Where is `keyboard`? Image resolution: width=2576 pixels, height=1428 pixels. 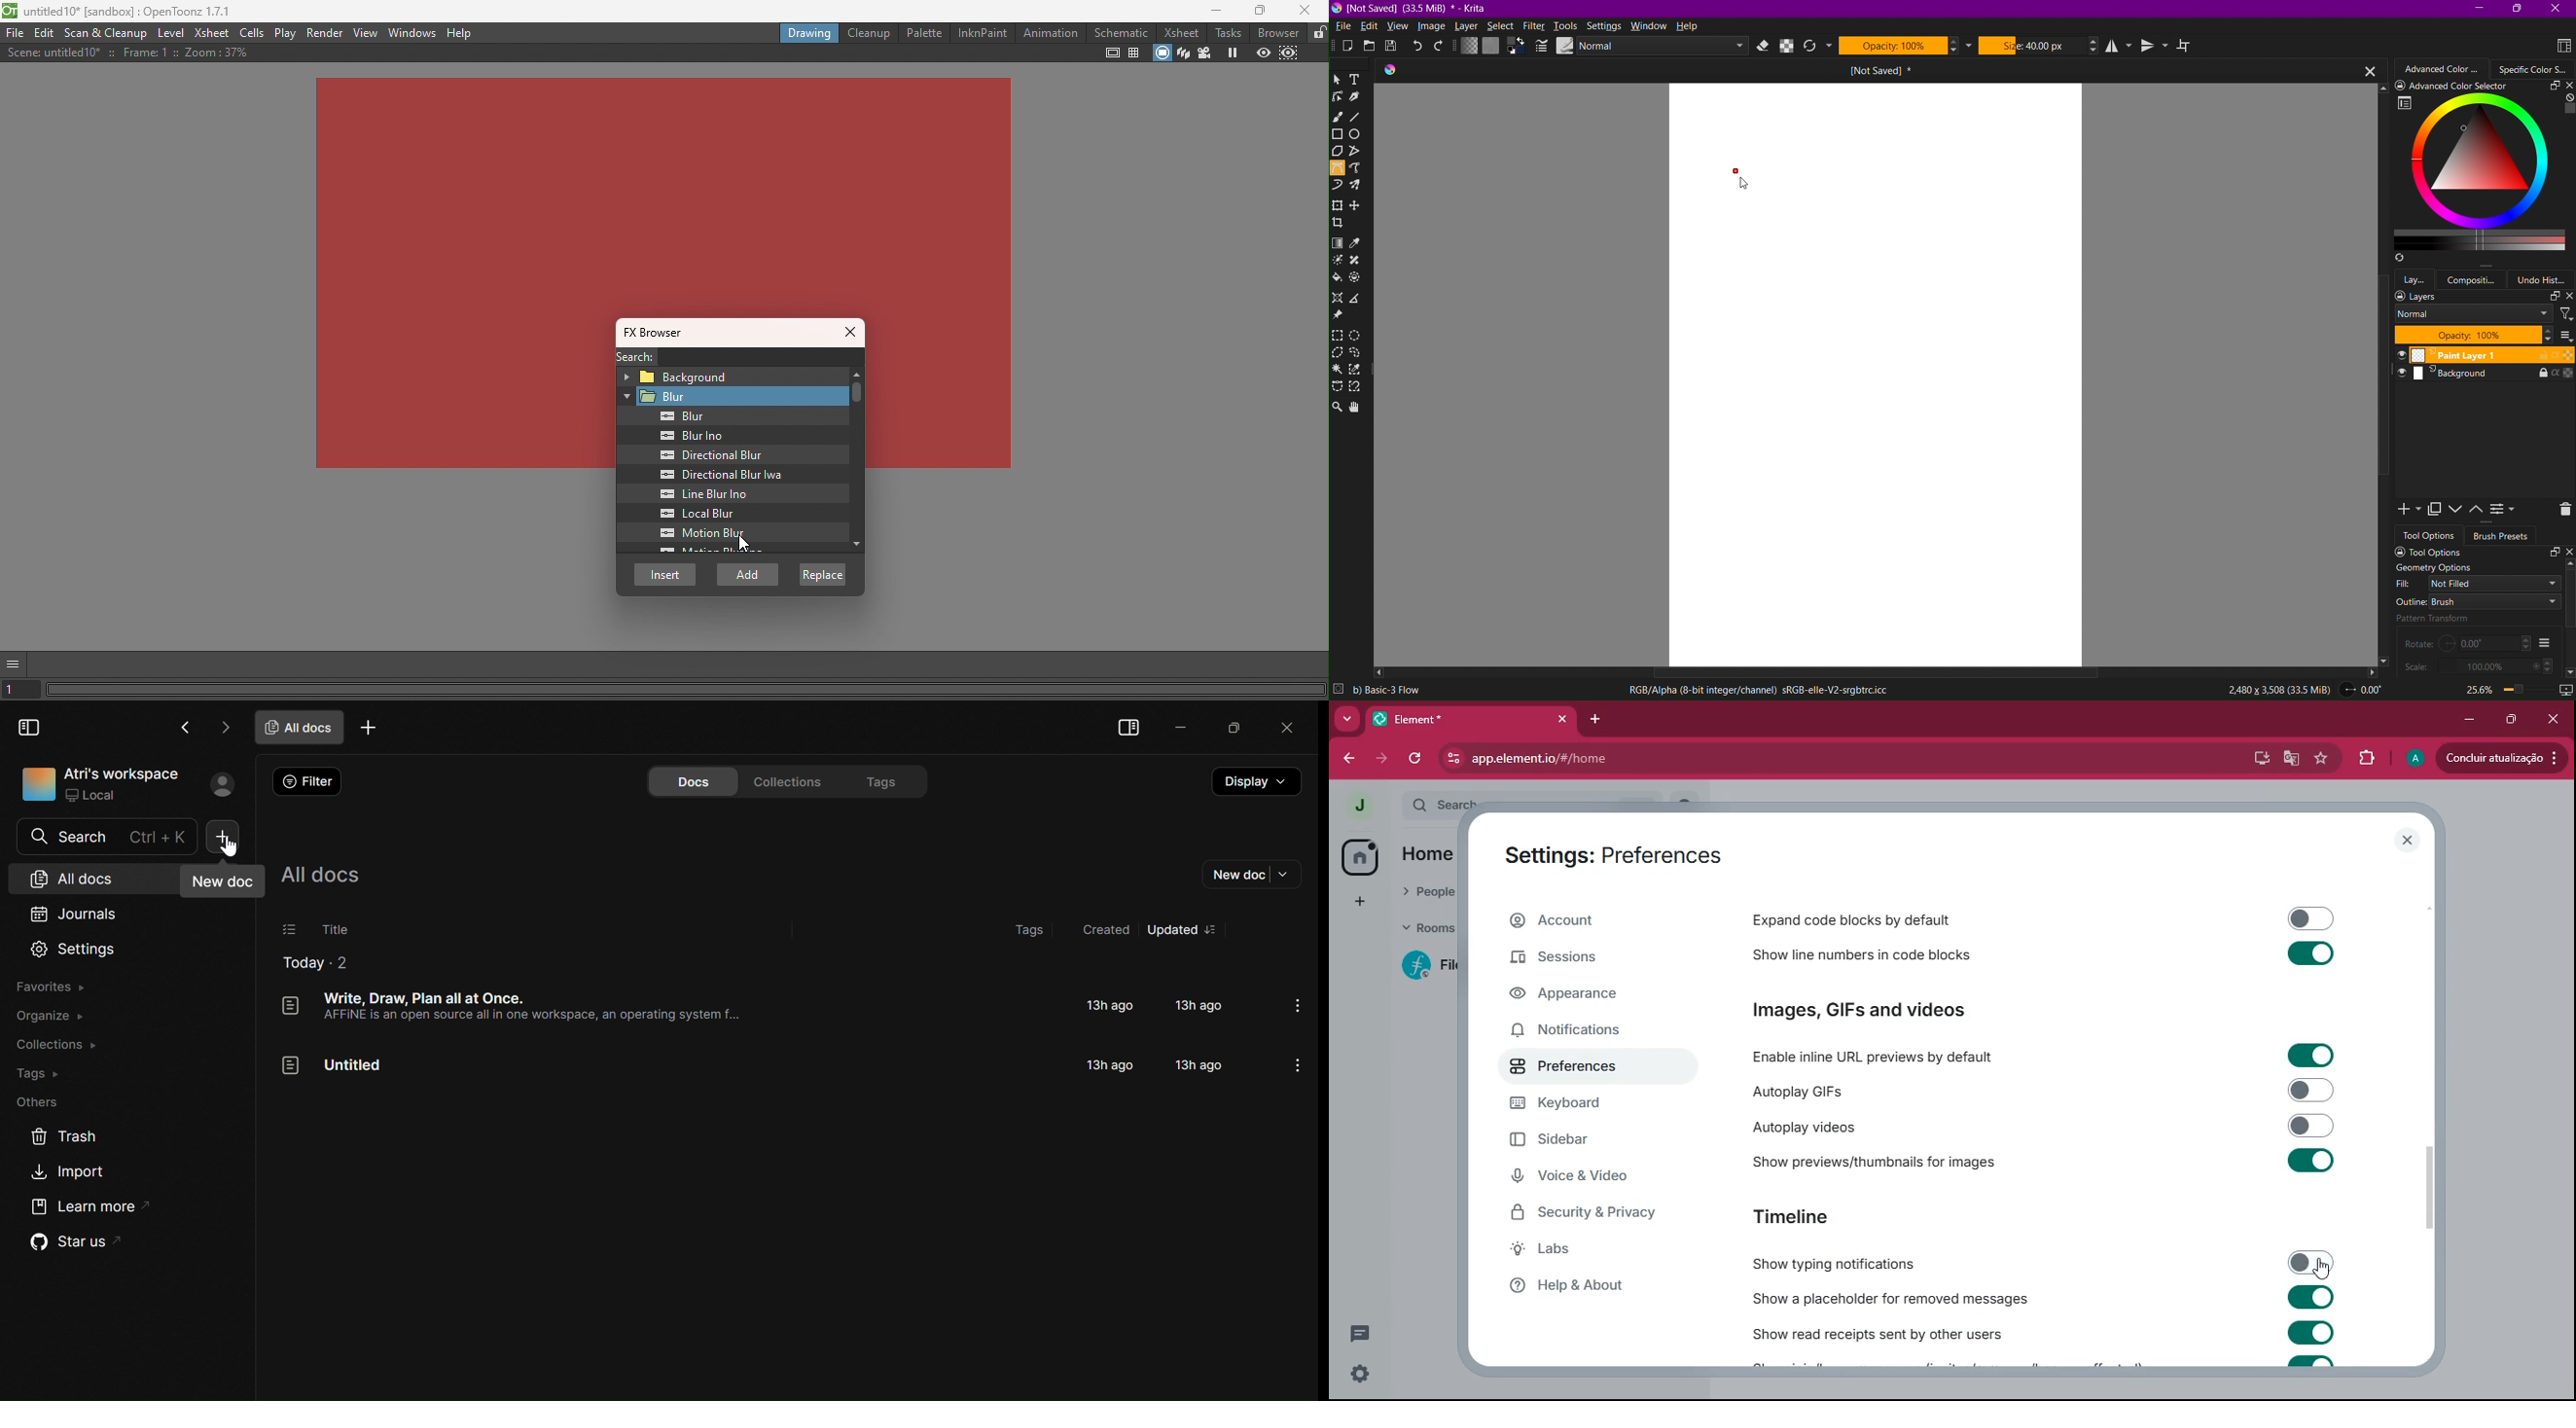
keyboard is located at coordinates (1581, 1105).